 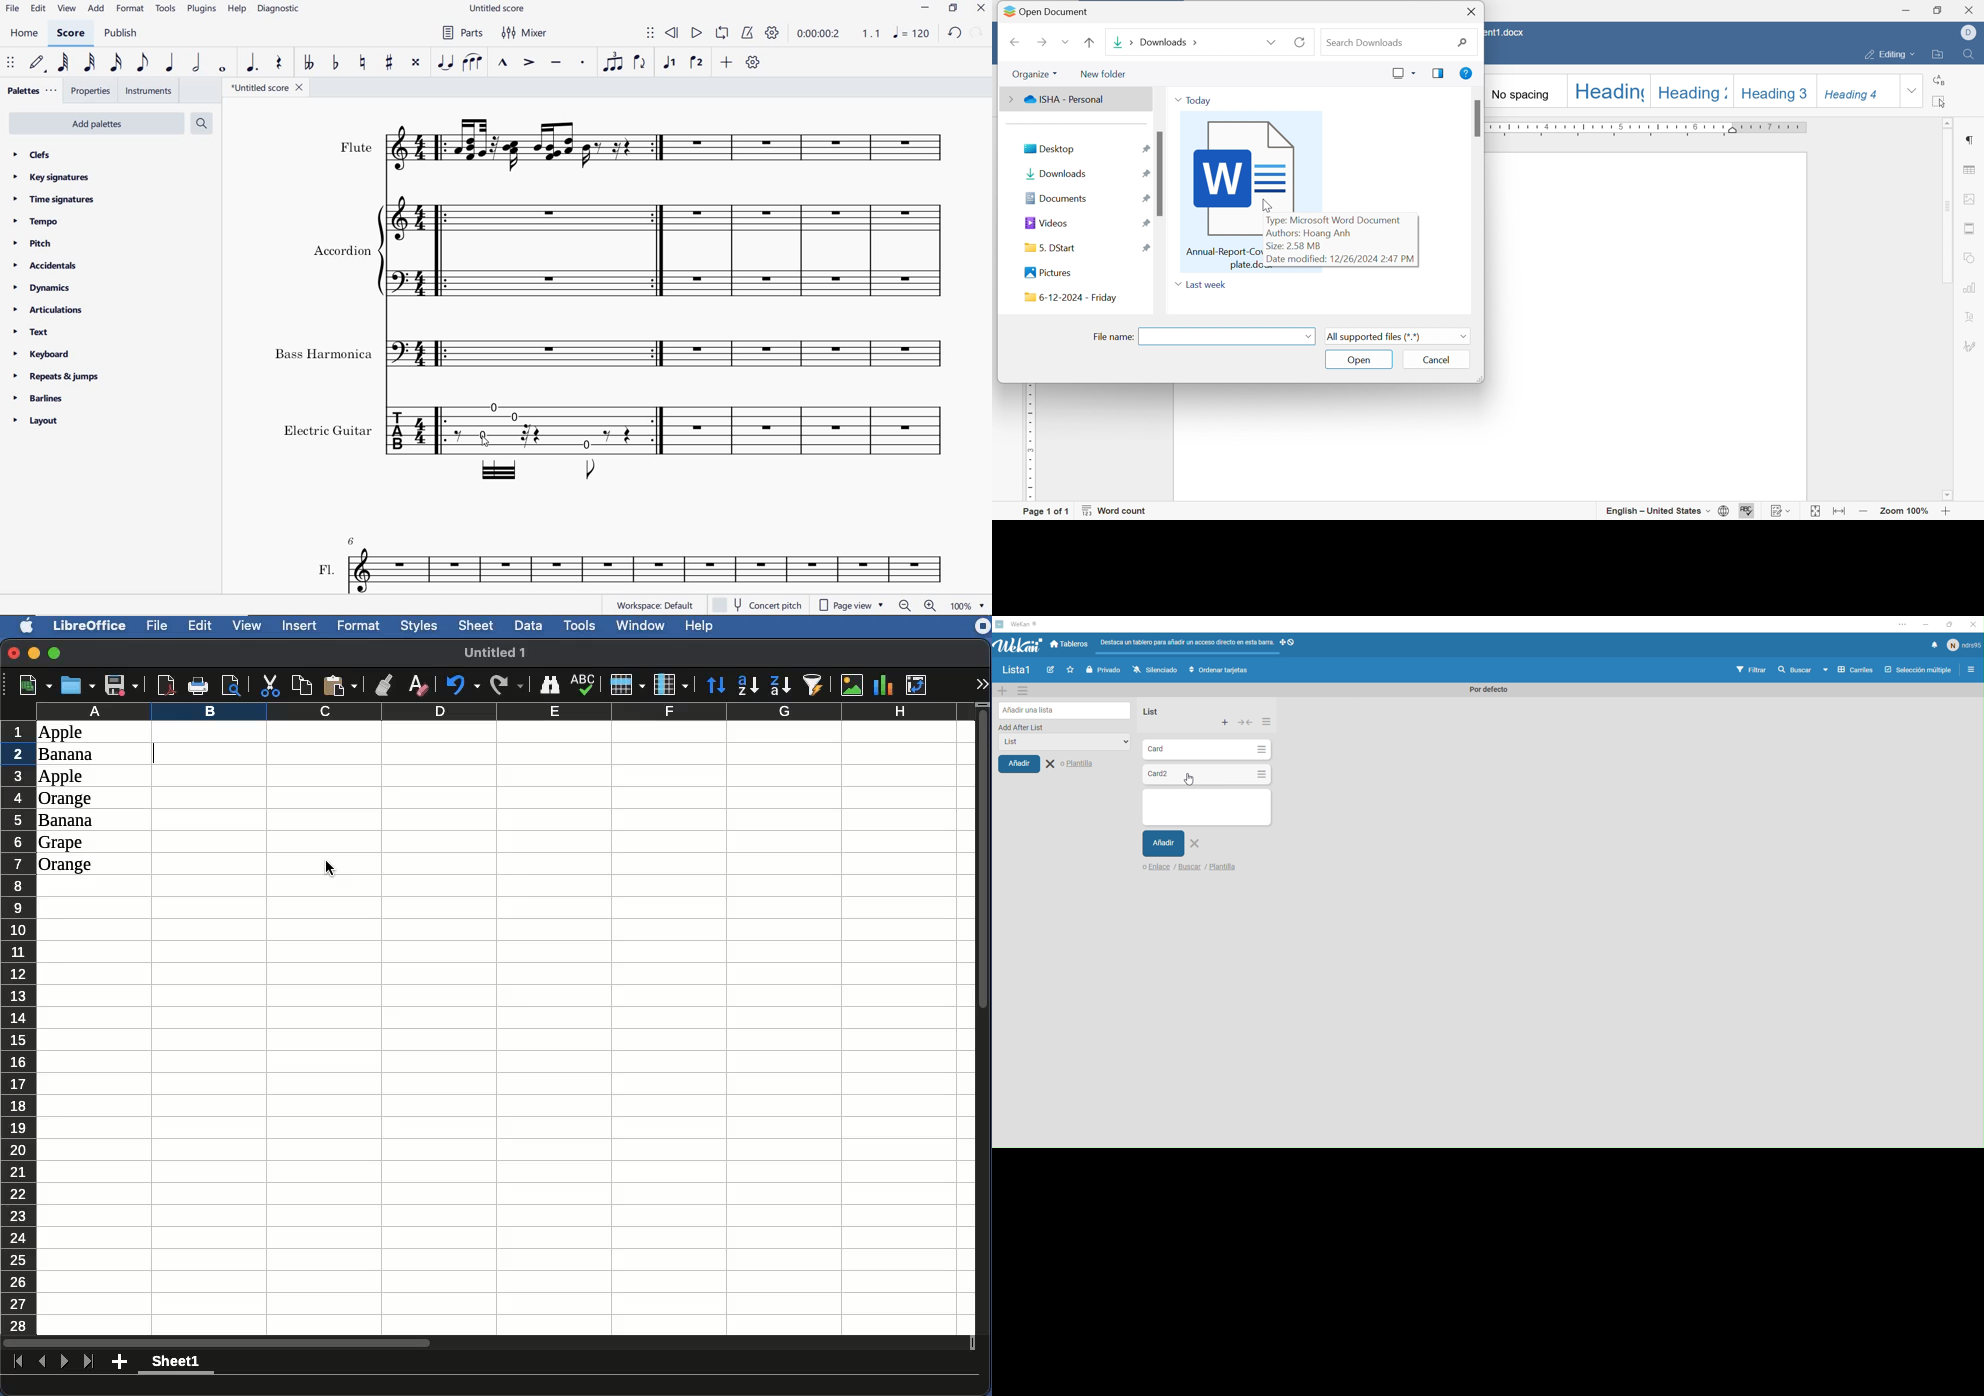 I want to click on voice 2, so click(x=697, y=63).